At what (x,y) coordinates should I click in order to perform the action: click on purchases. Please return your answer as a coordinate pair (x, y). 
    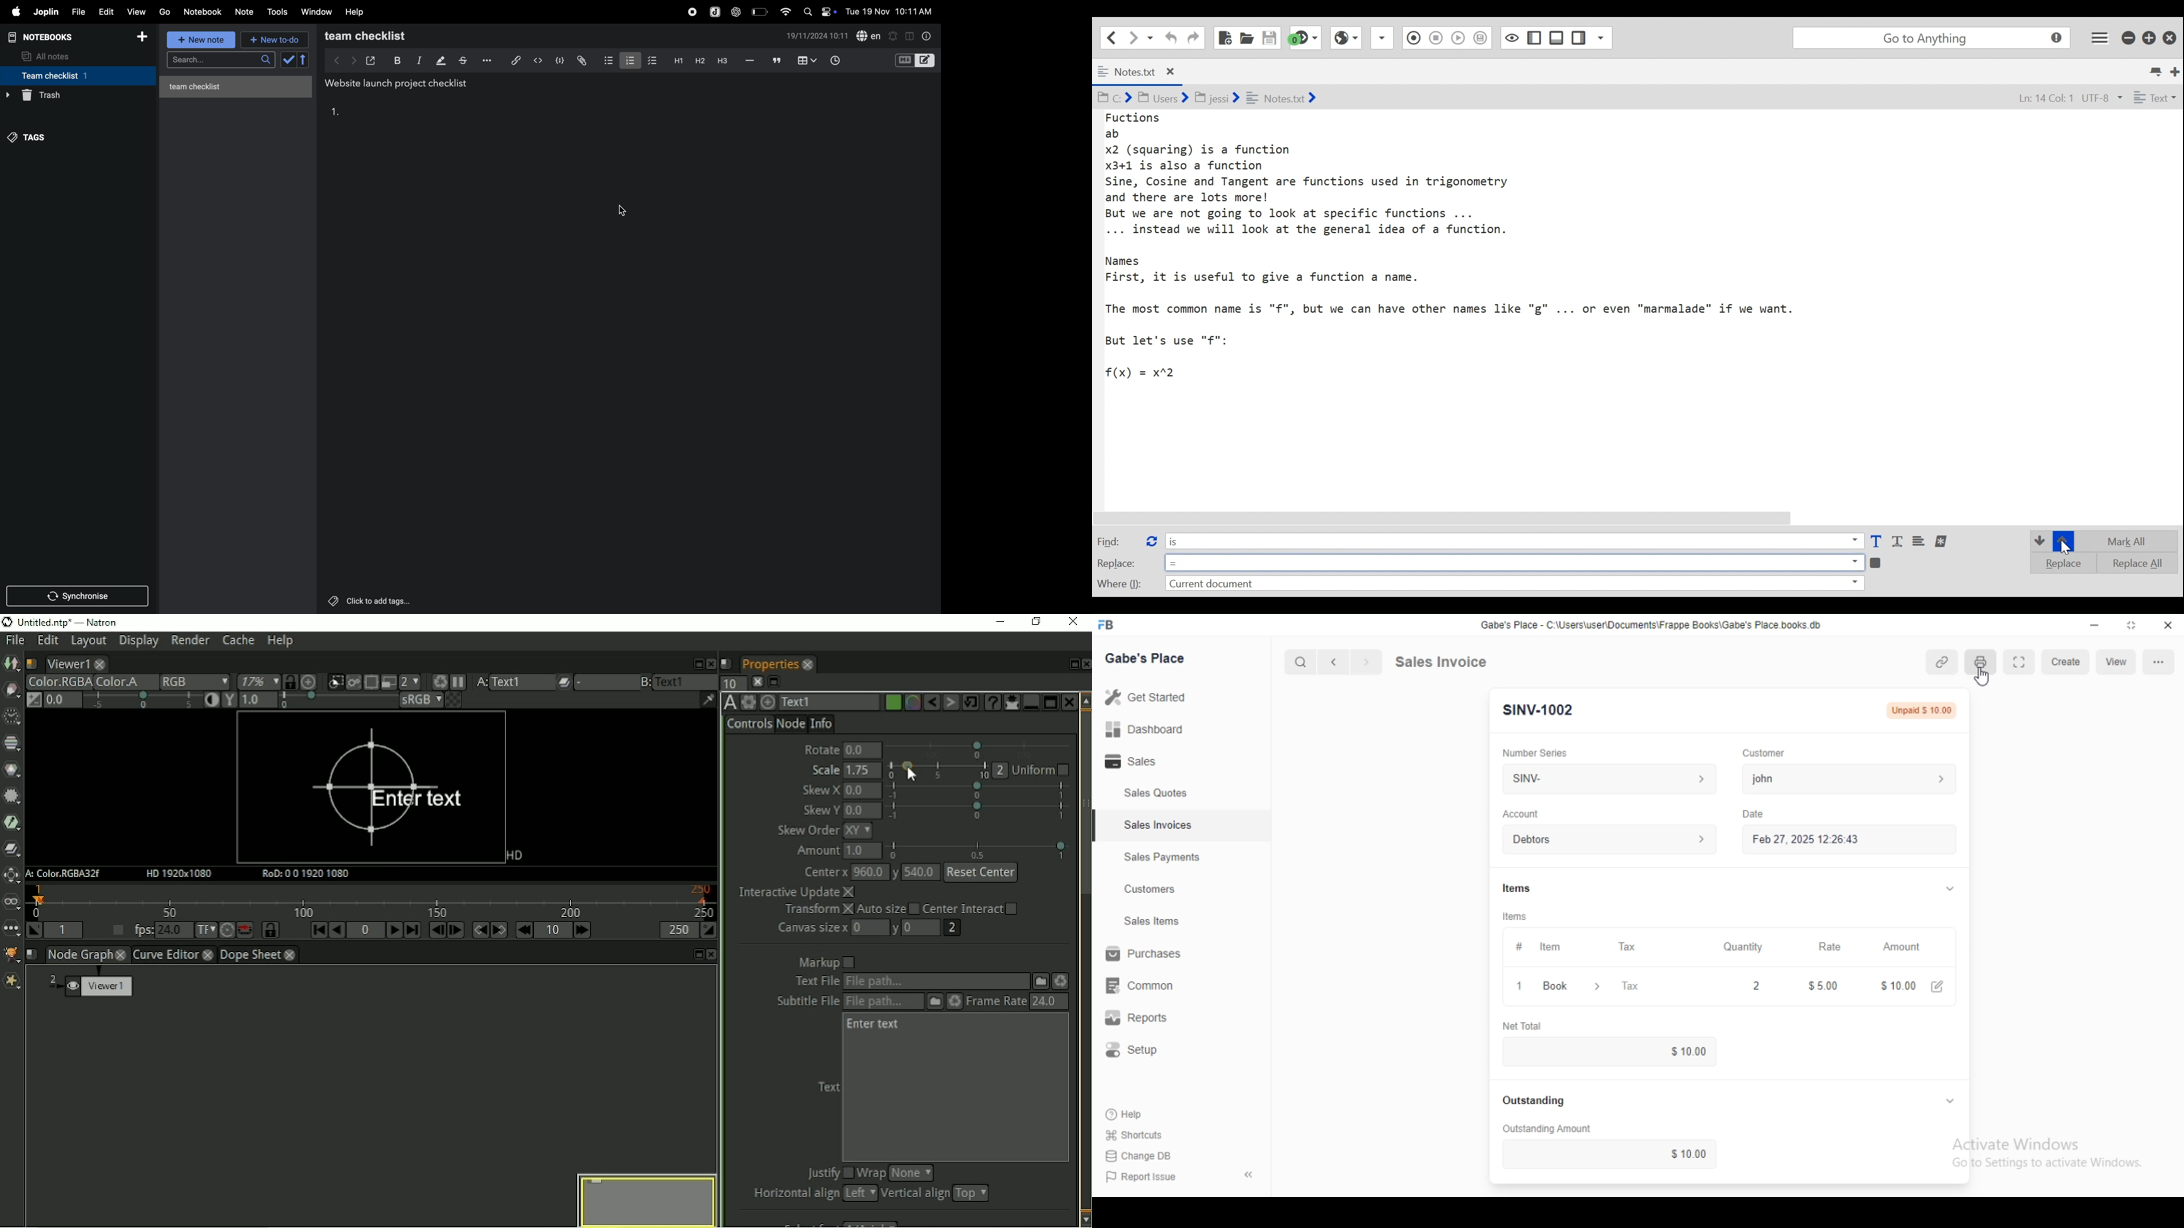
    Looking at the image, I should click on (1145, 954).